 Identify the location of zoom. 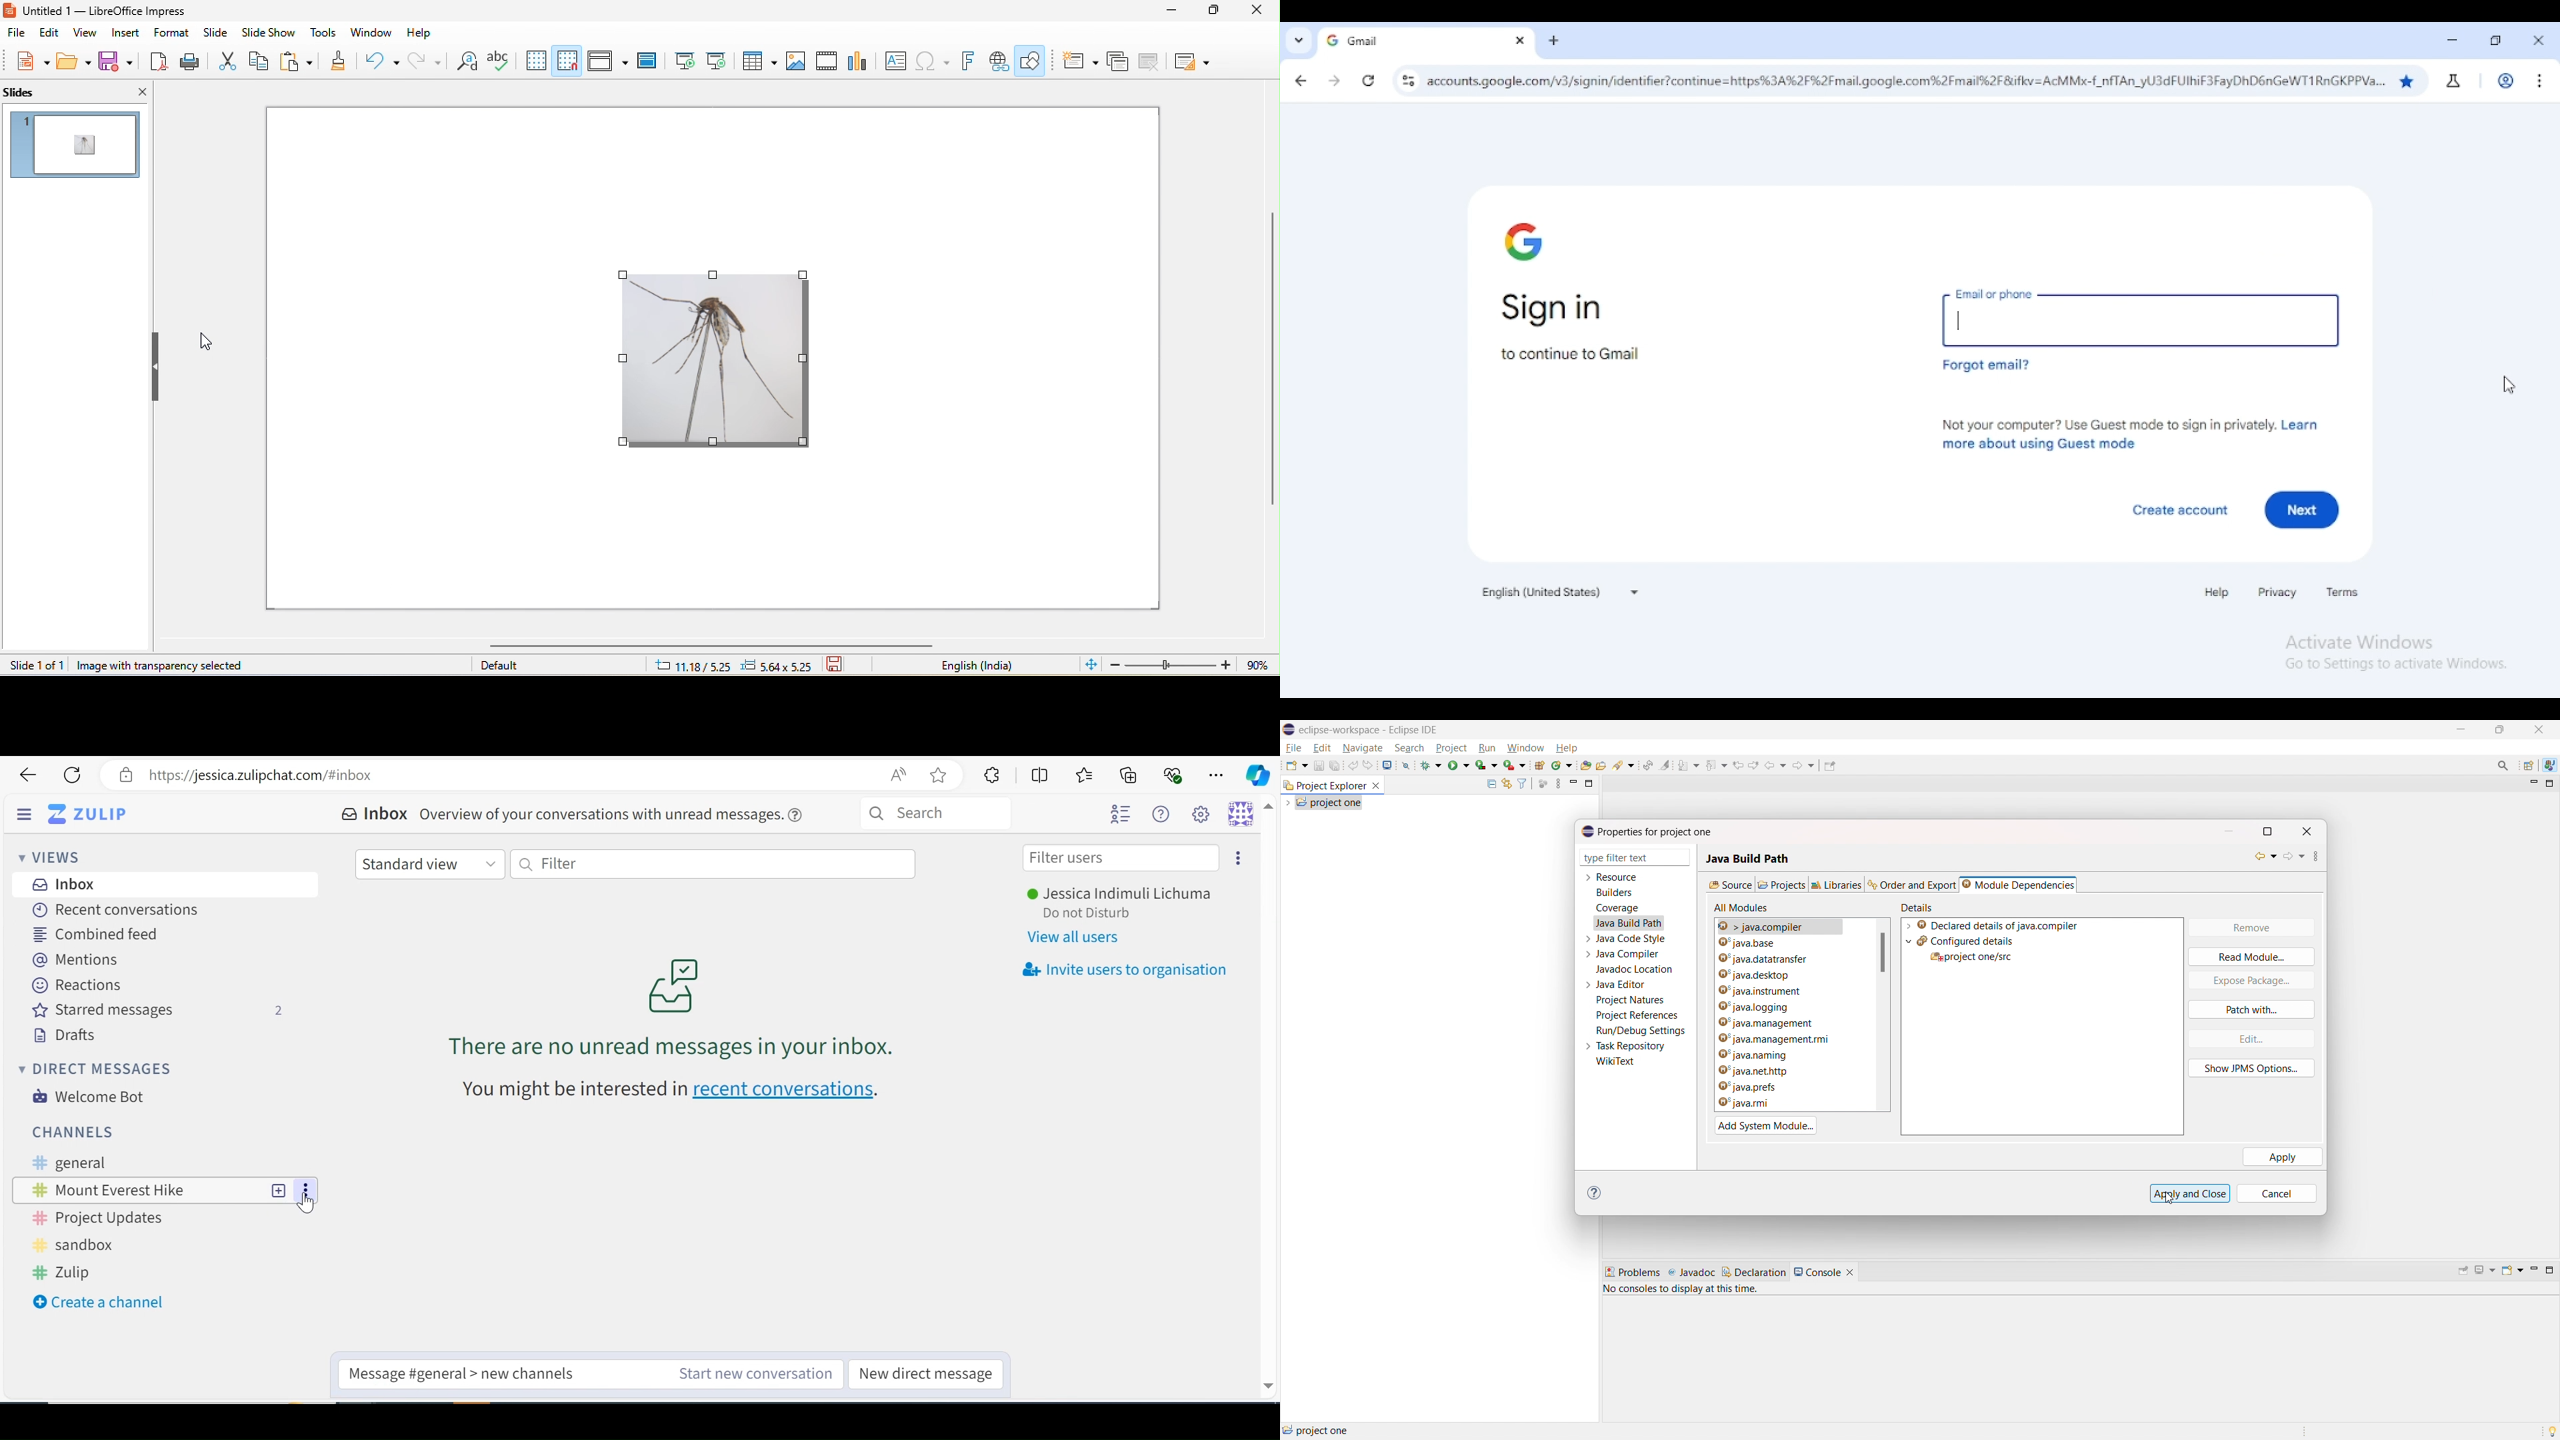
(1194, 664).